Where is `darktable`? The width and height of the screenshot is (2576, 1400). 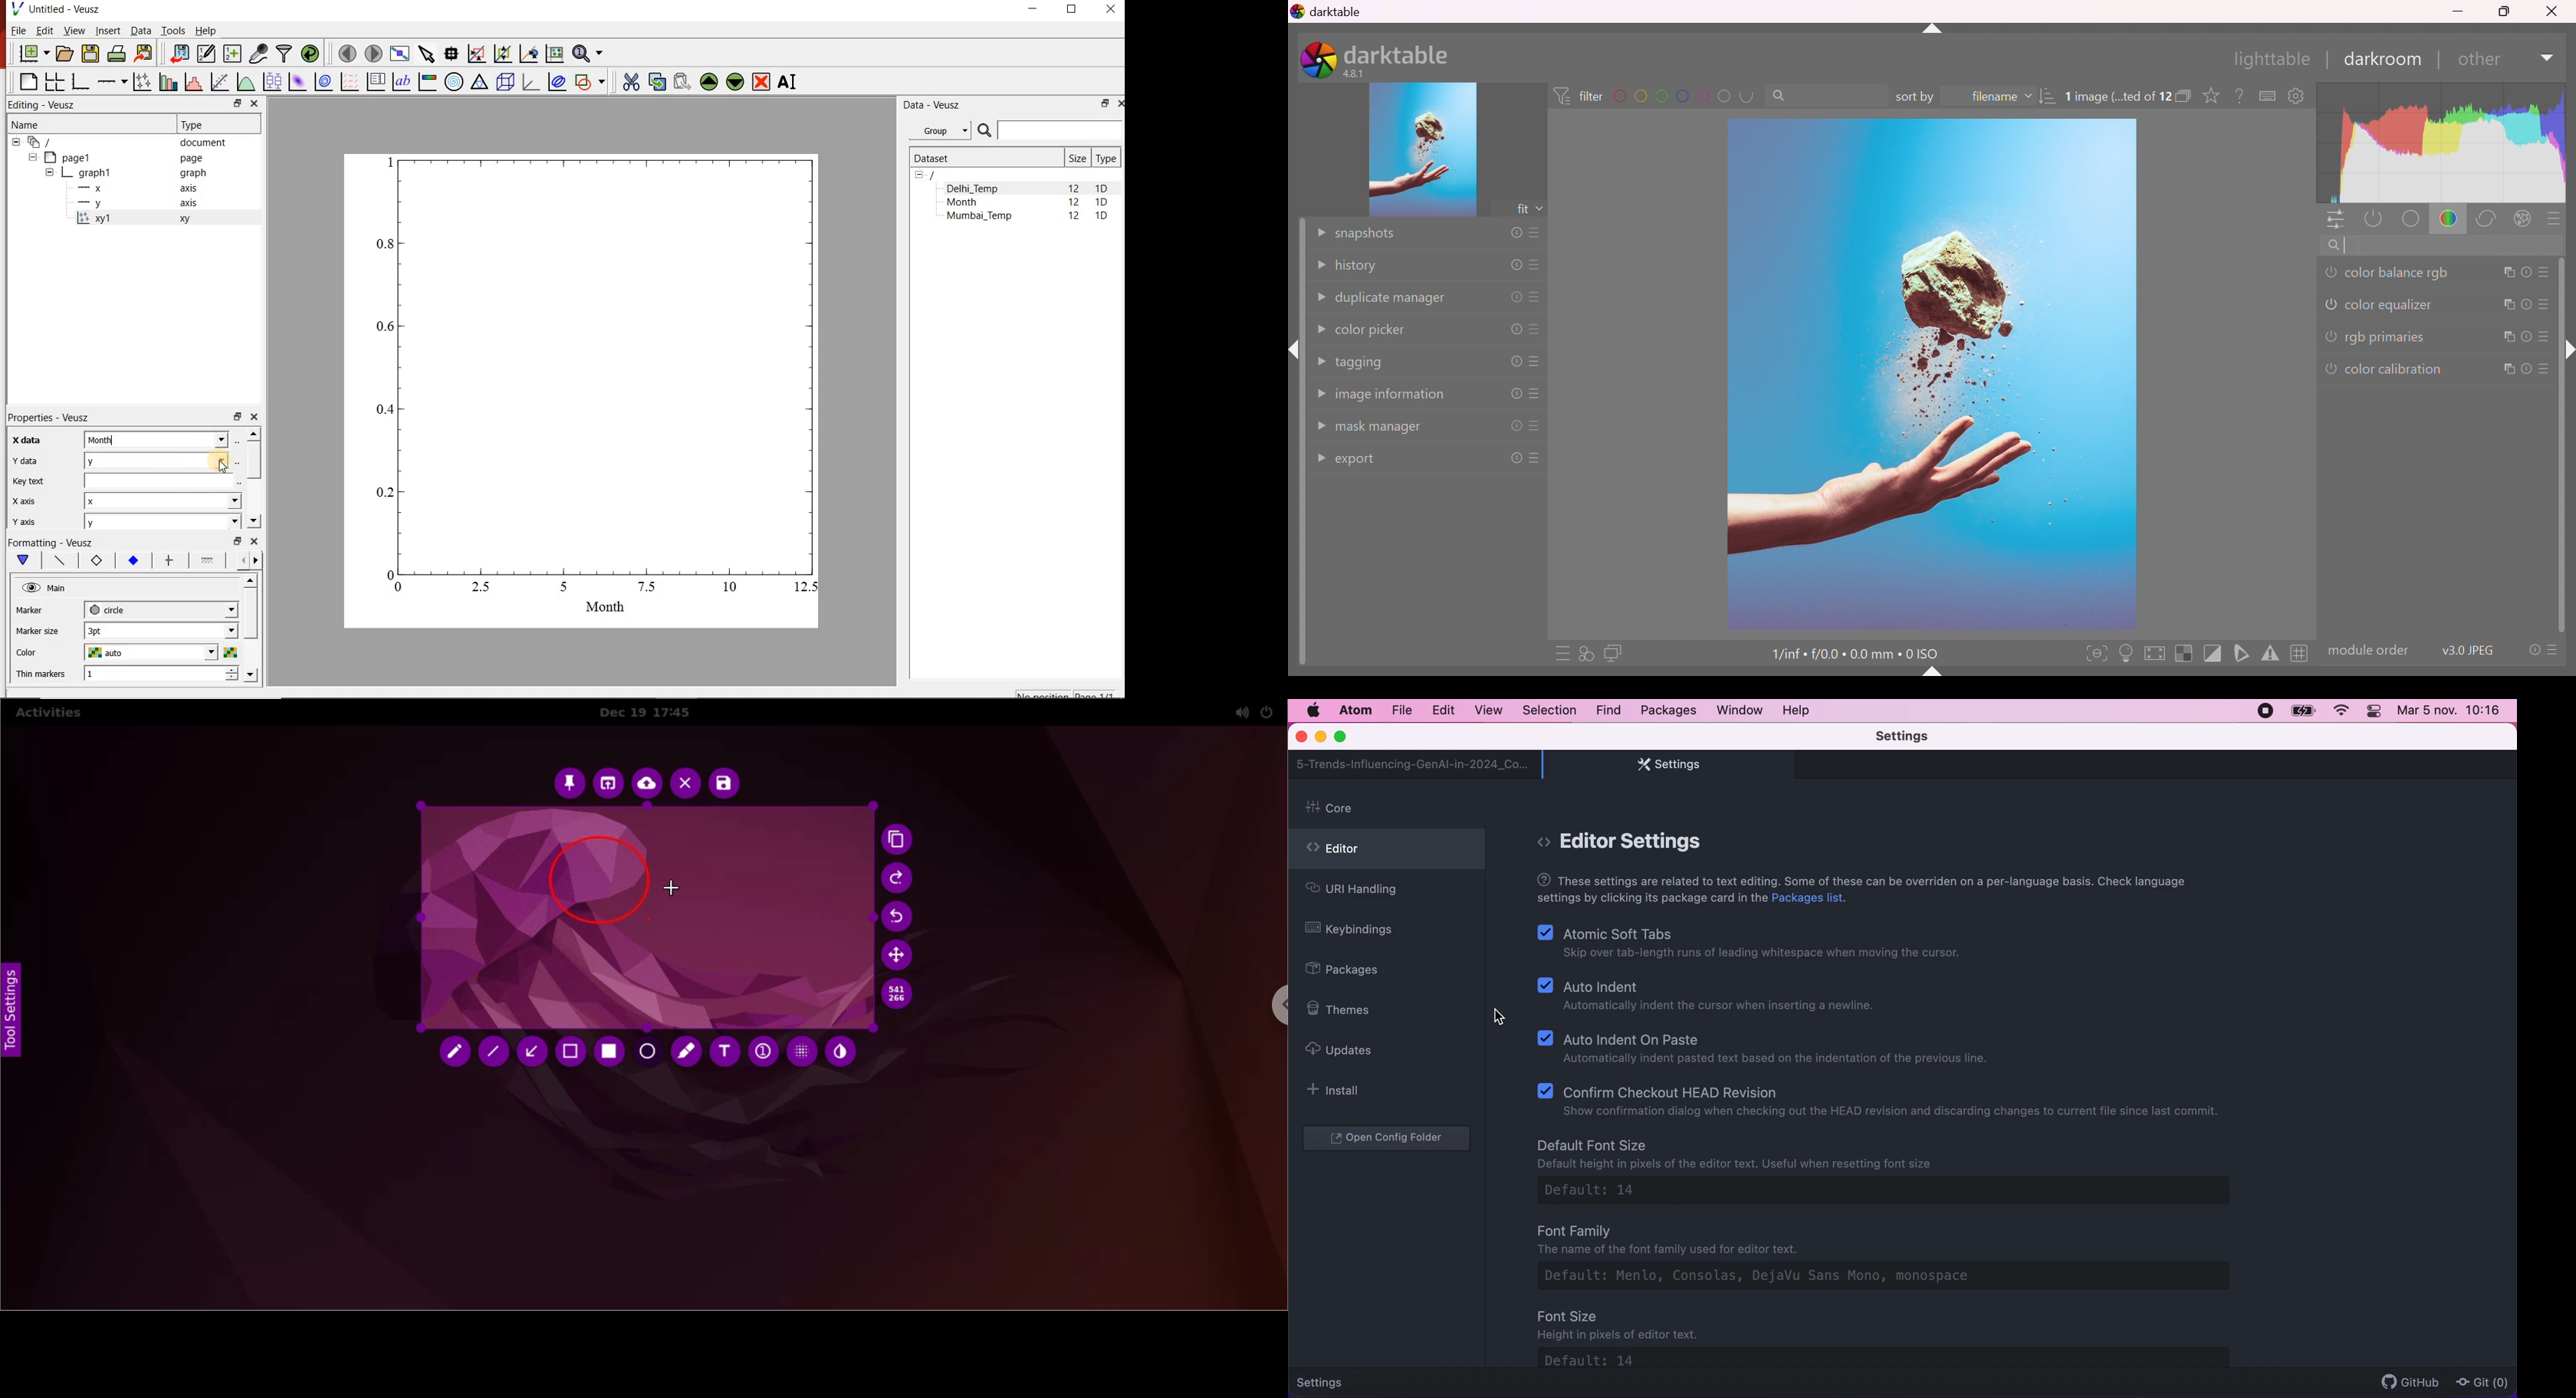
darktable is located at coordinates (1330, 11).